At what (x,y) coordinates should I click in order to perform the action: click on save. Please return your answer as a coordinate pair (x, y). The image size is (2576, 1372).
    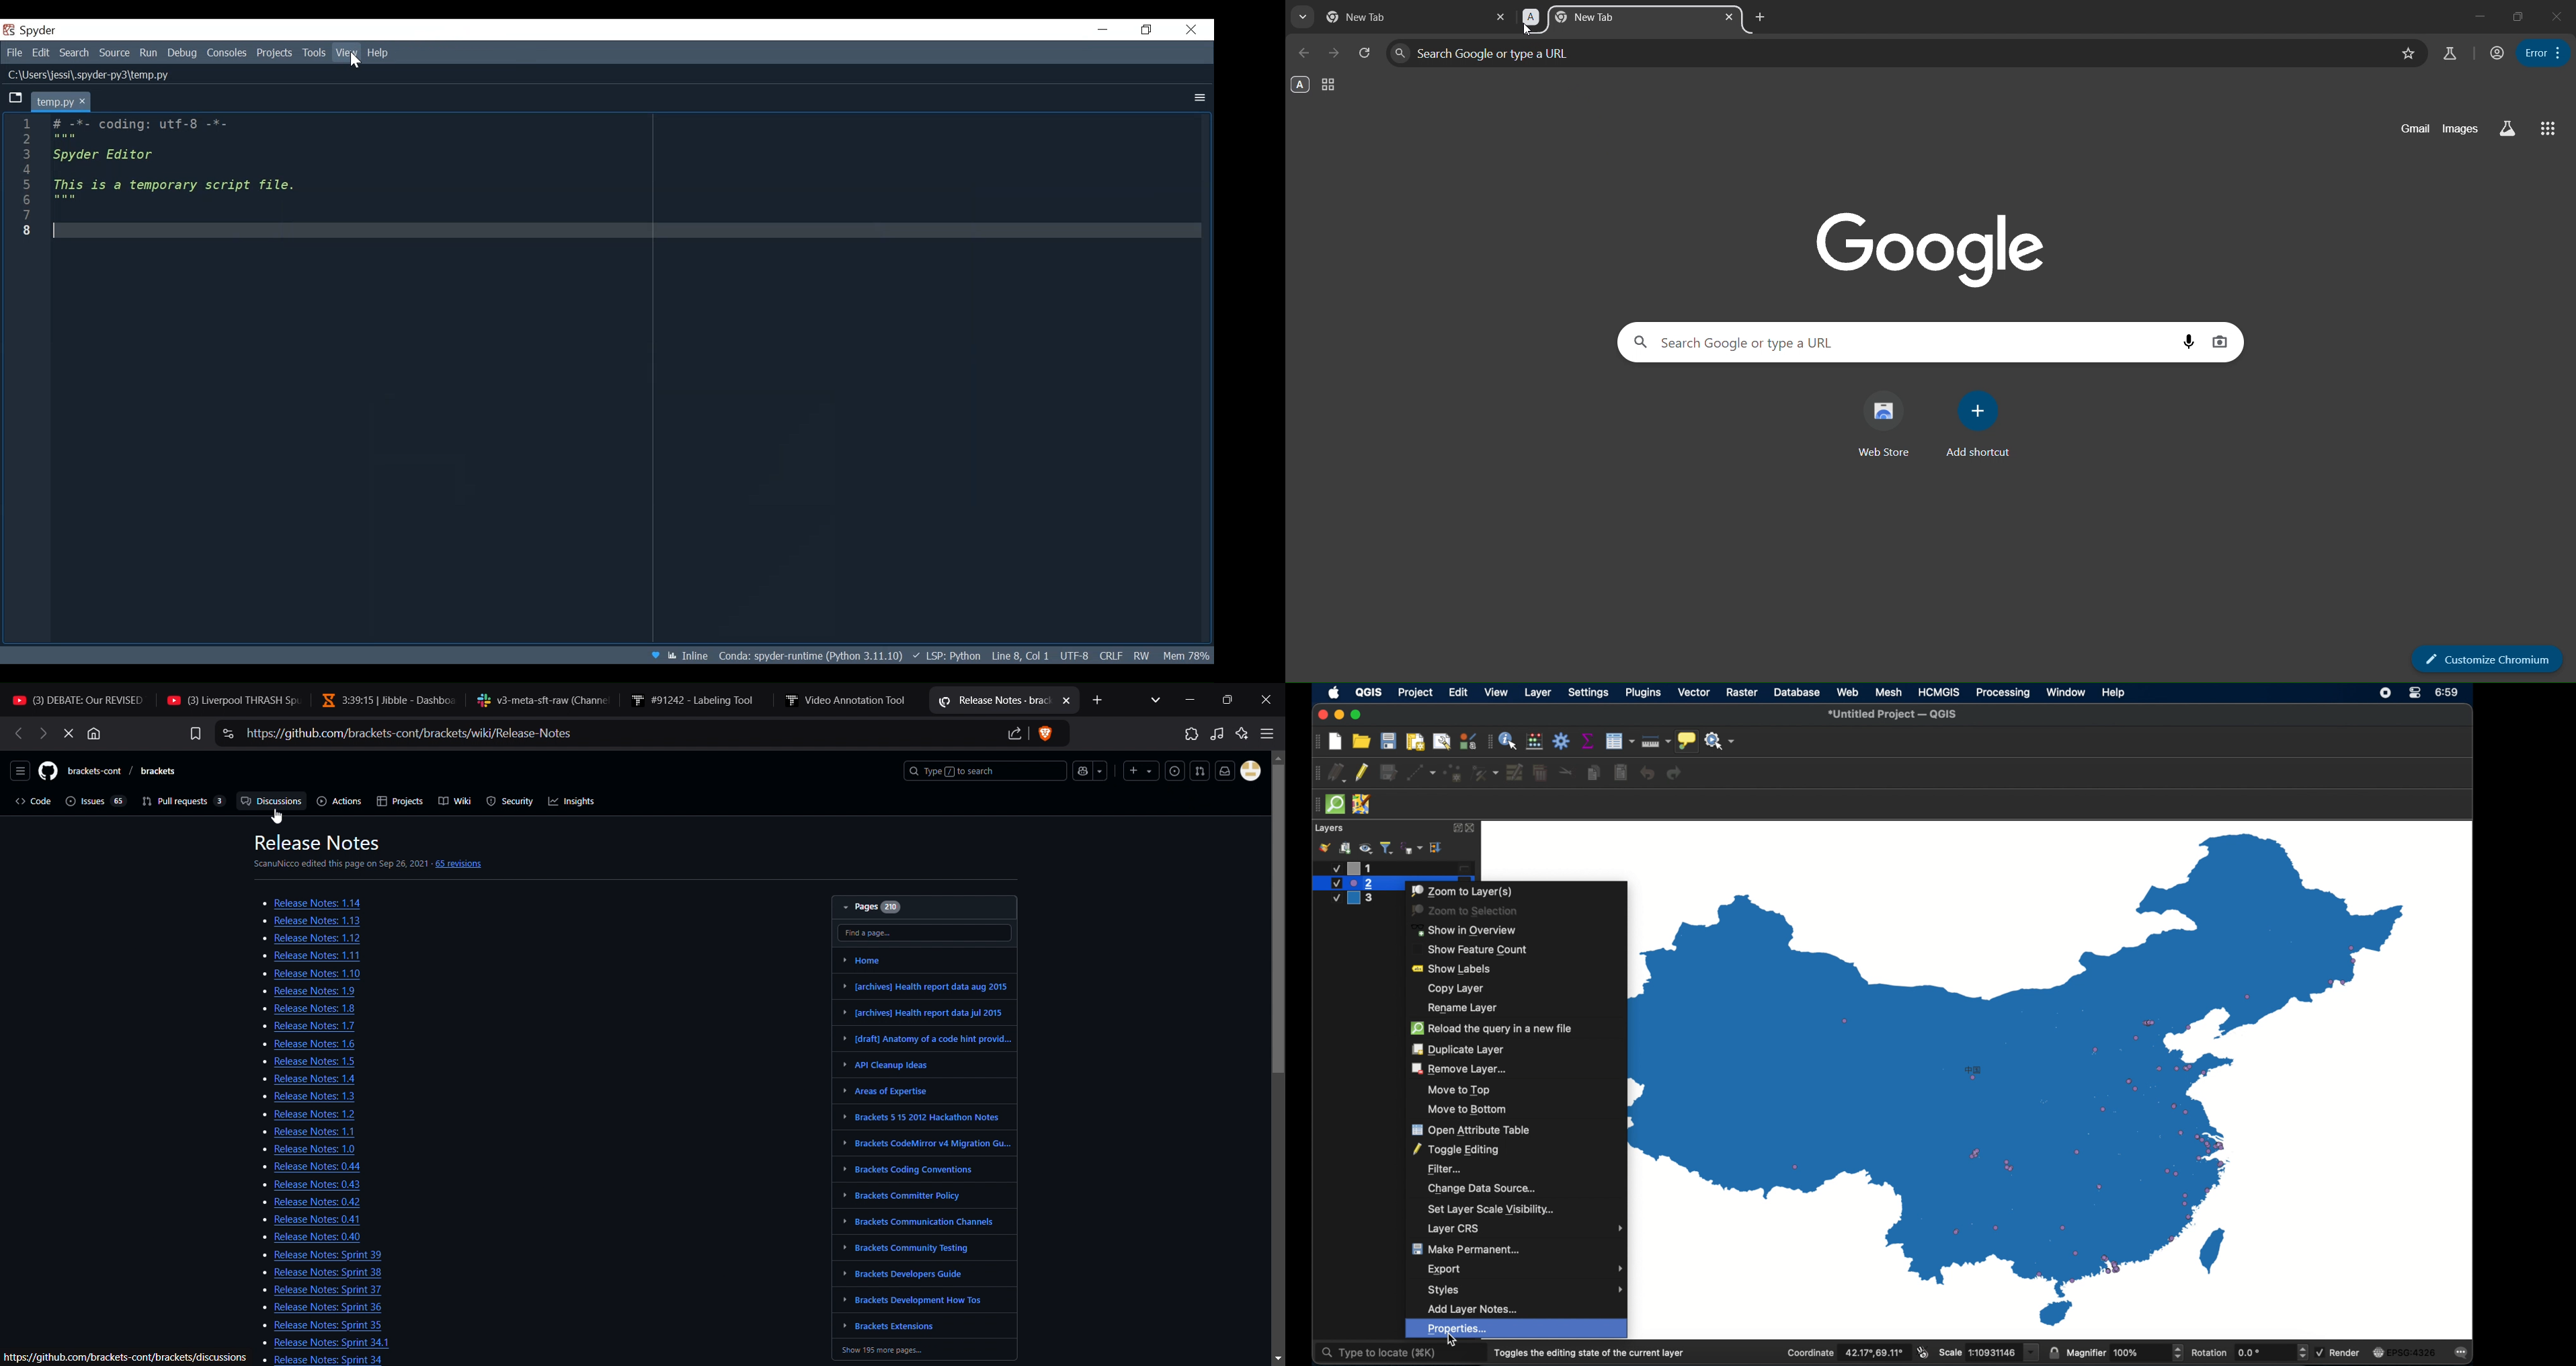
    Looking at the image, I should click on (1388, 741).